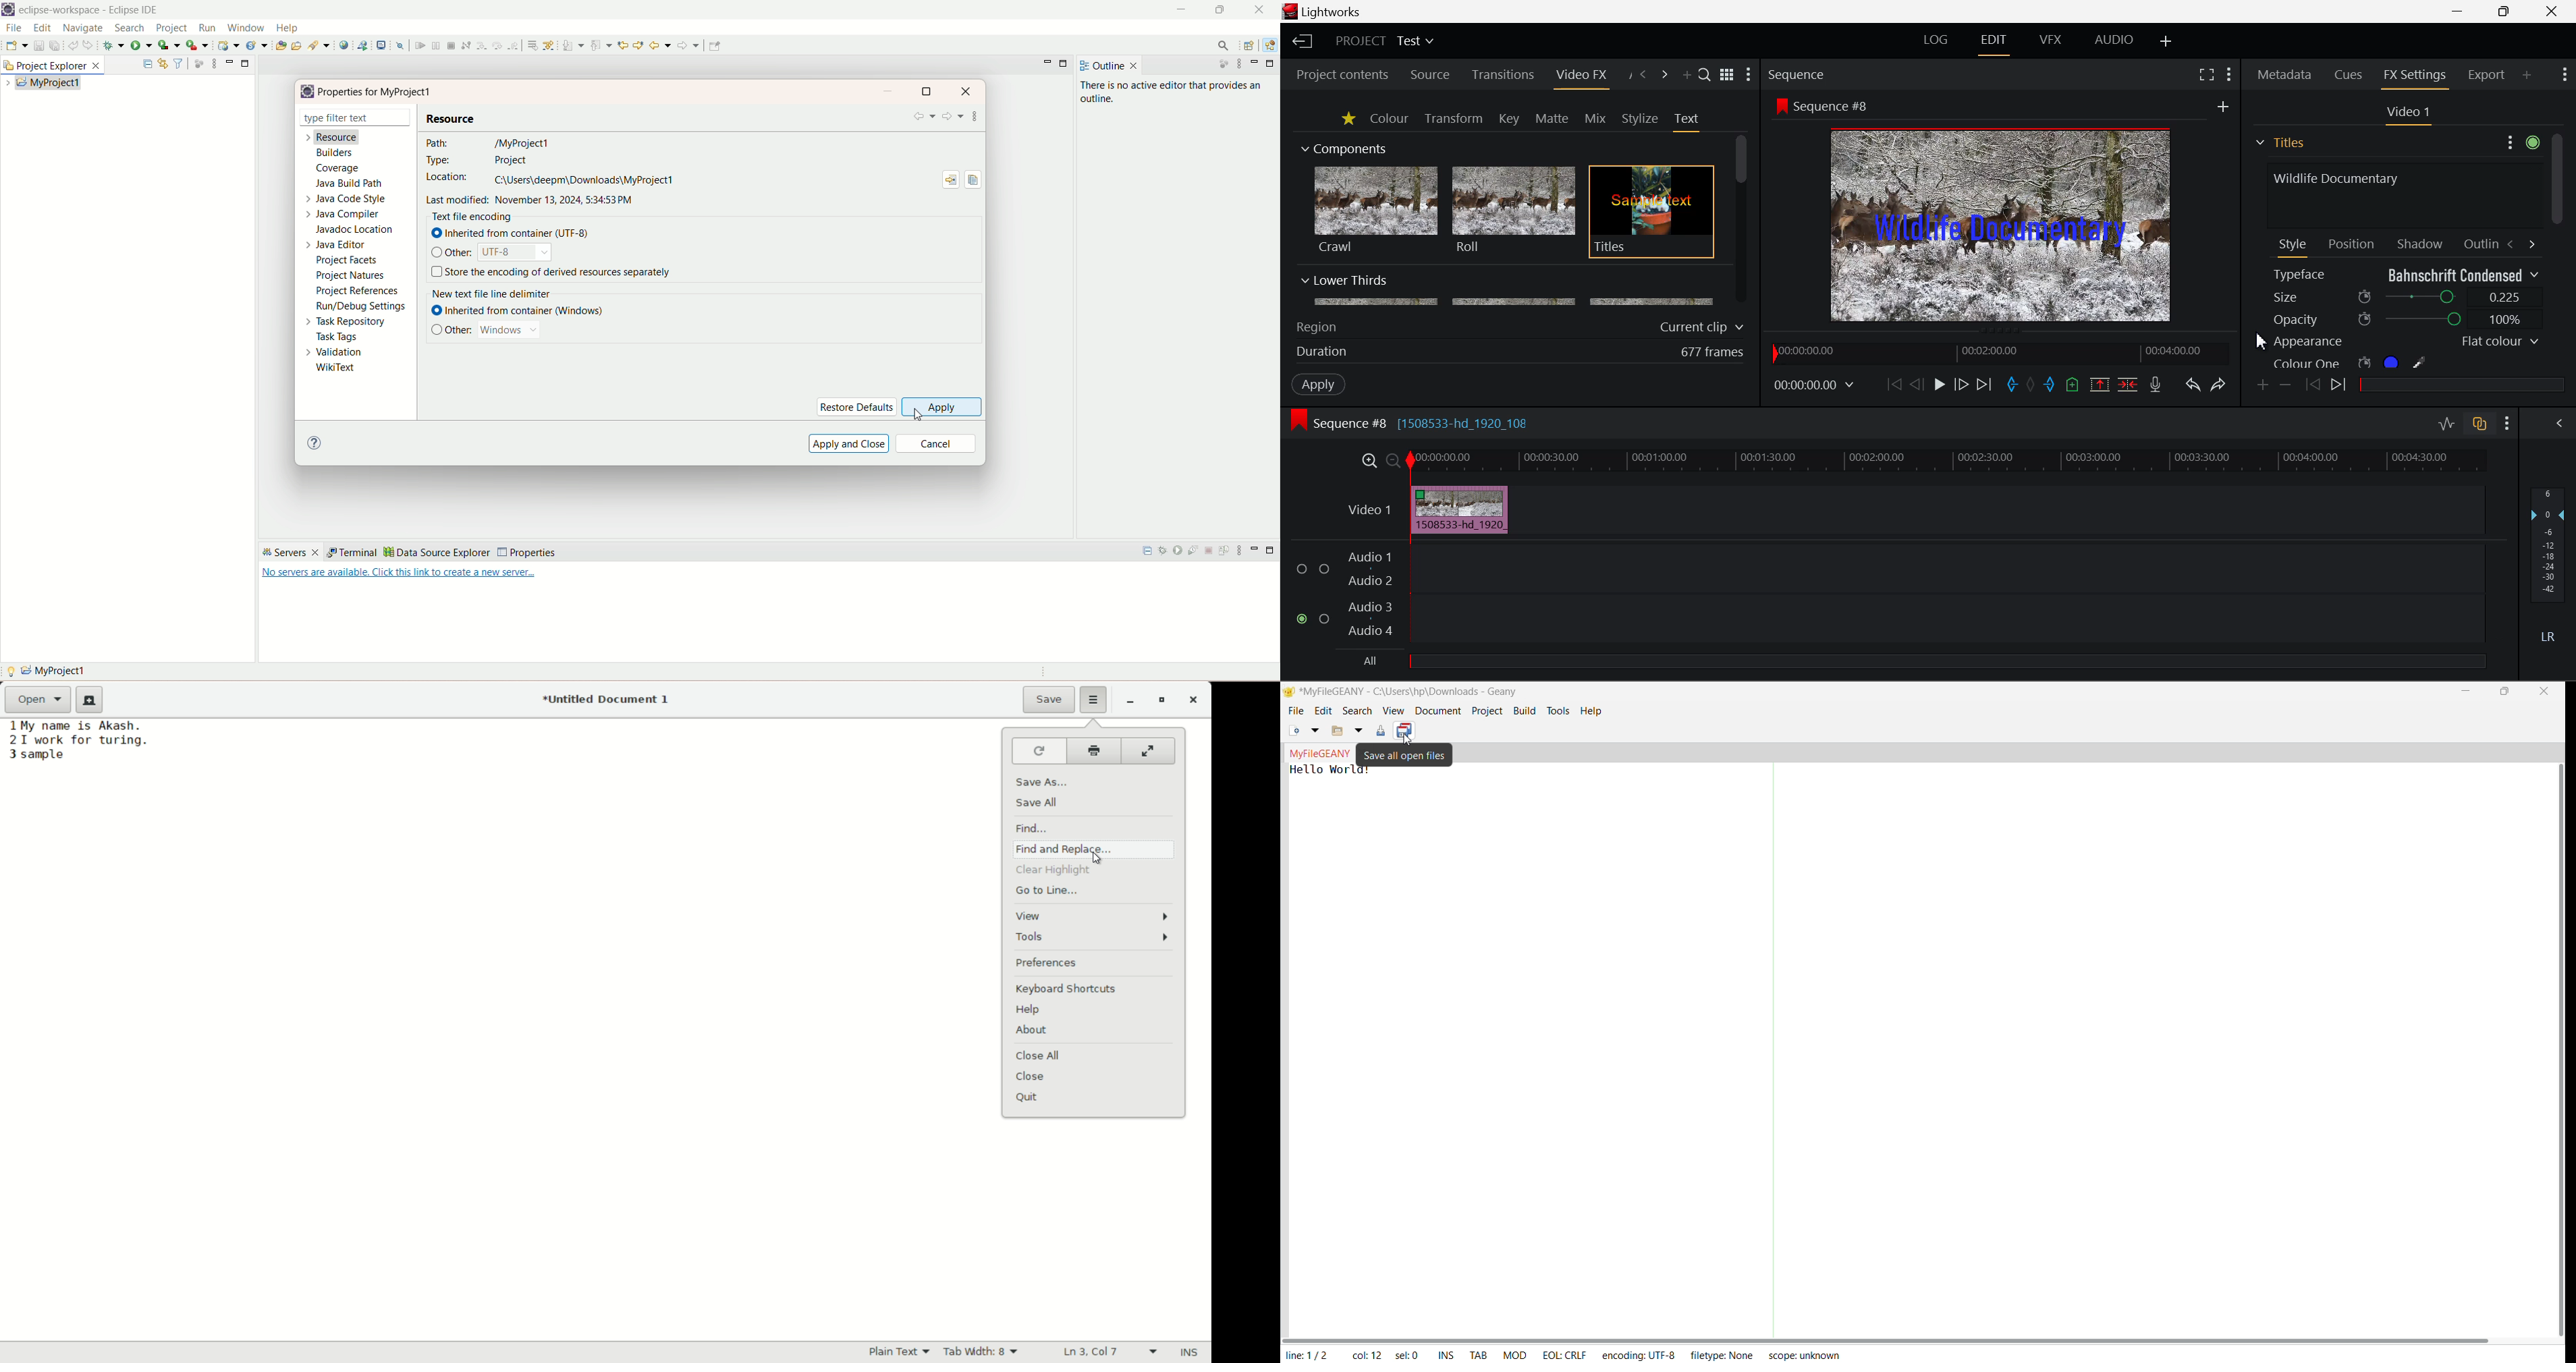 Image resolution: width=2576 pixels, height=1372 pixels. I want to click on 677 frames, so click(1713, 353).